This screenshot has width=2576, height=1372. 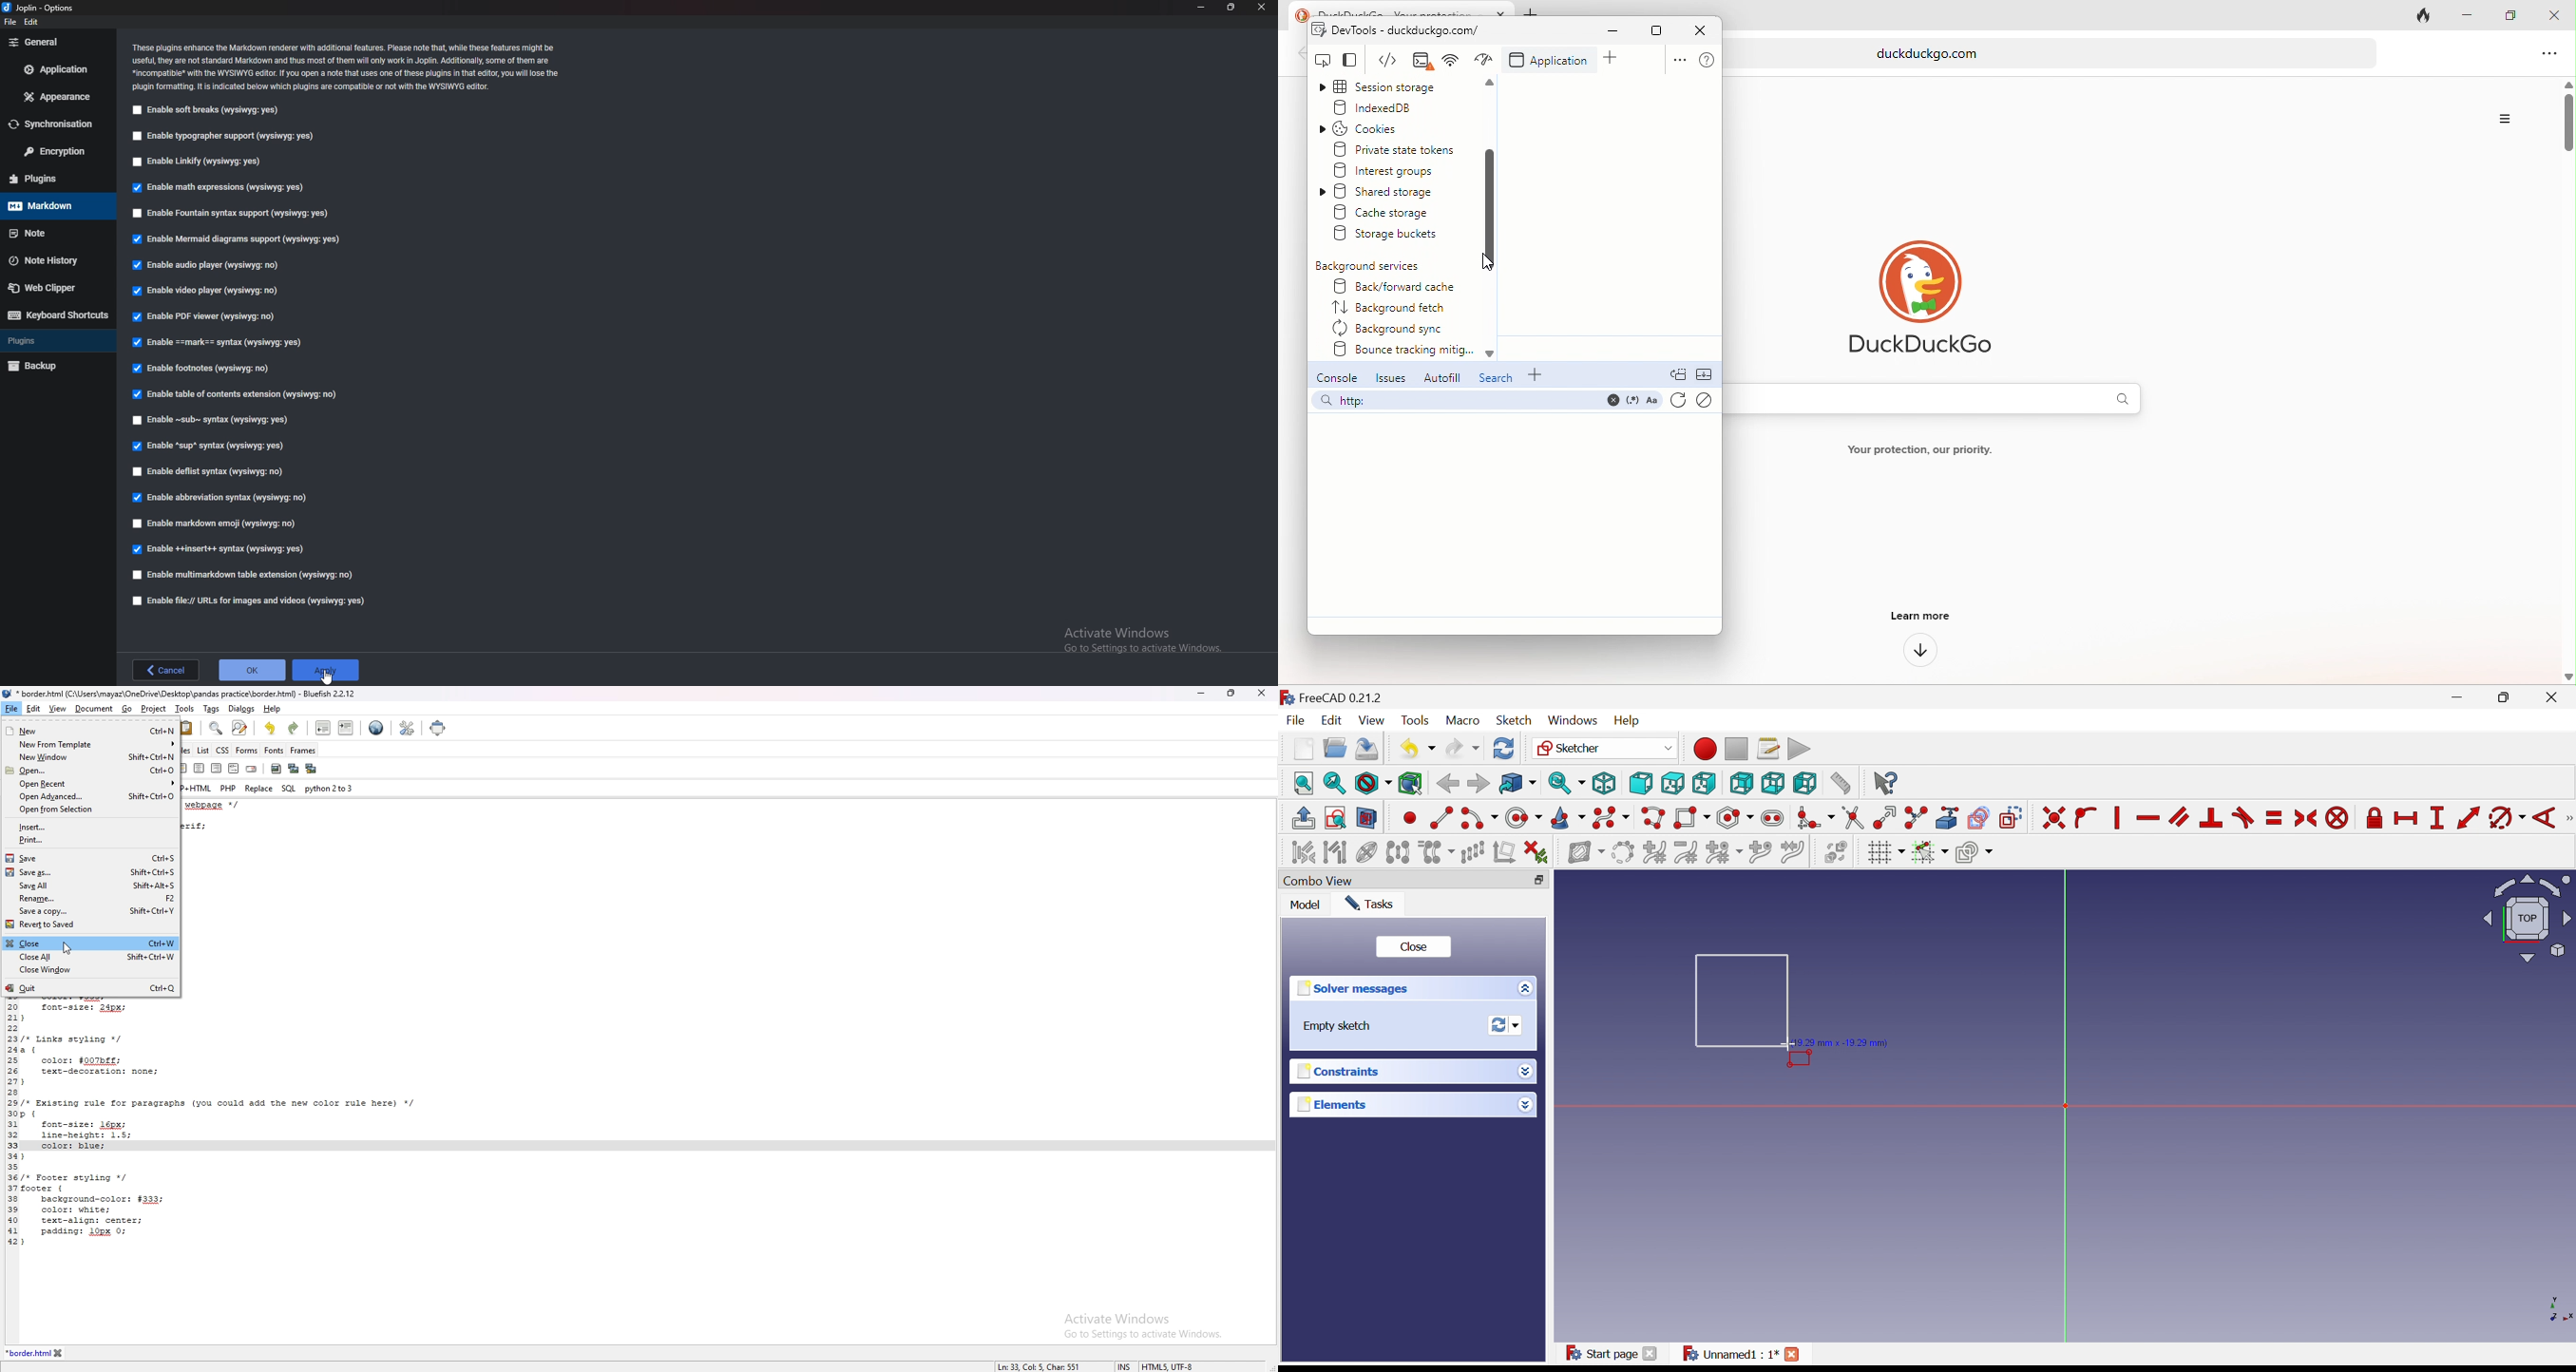 What do you see at coordinates (1146, 639) in the screenshot?
I see `Activate Windows` at bounding box center [1146, 639].